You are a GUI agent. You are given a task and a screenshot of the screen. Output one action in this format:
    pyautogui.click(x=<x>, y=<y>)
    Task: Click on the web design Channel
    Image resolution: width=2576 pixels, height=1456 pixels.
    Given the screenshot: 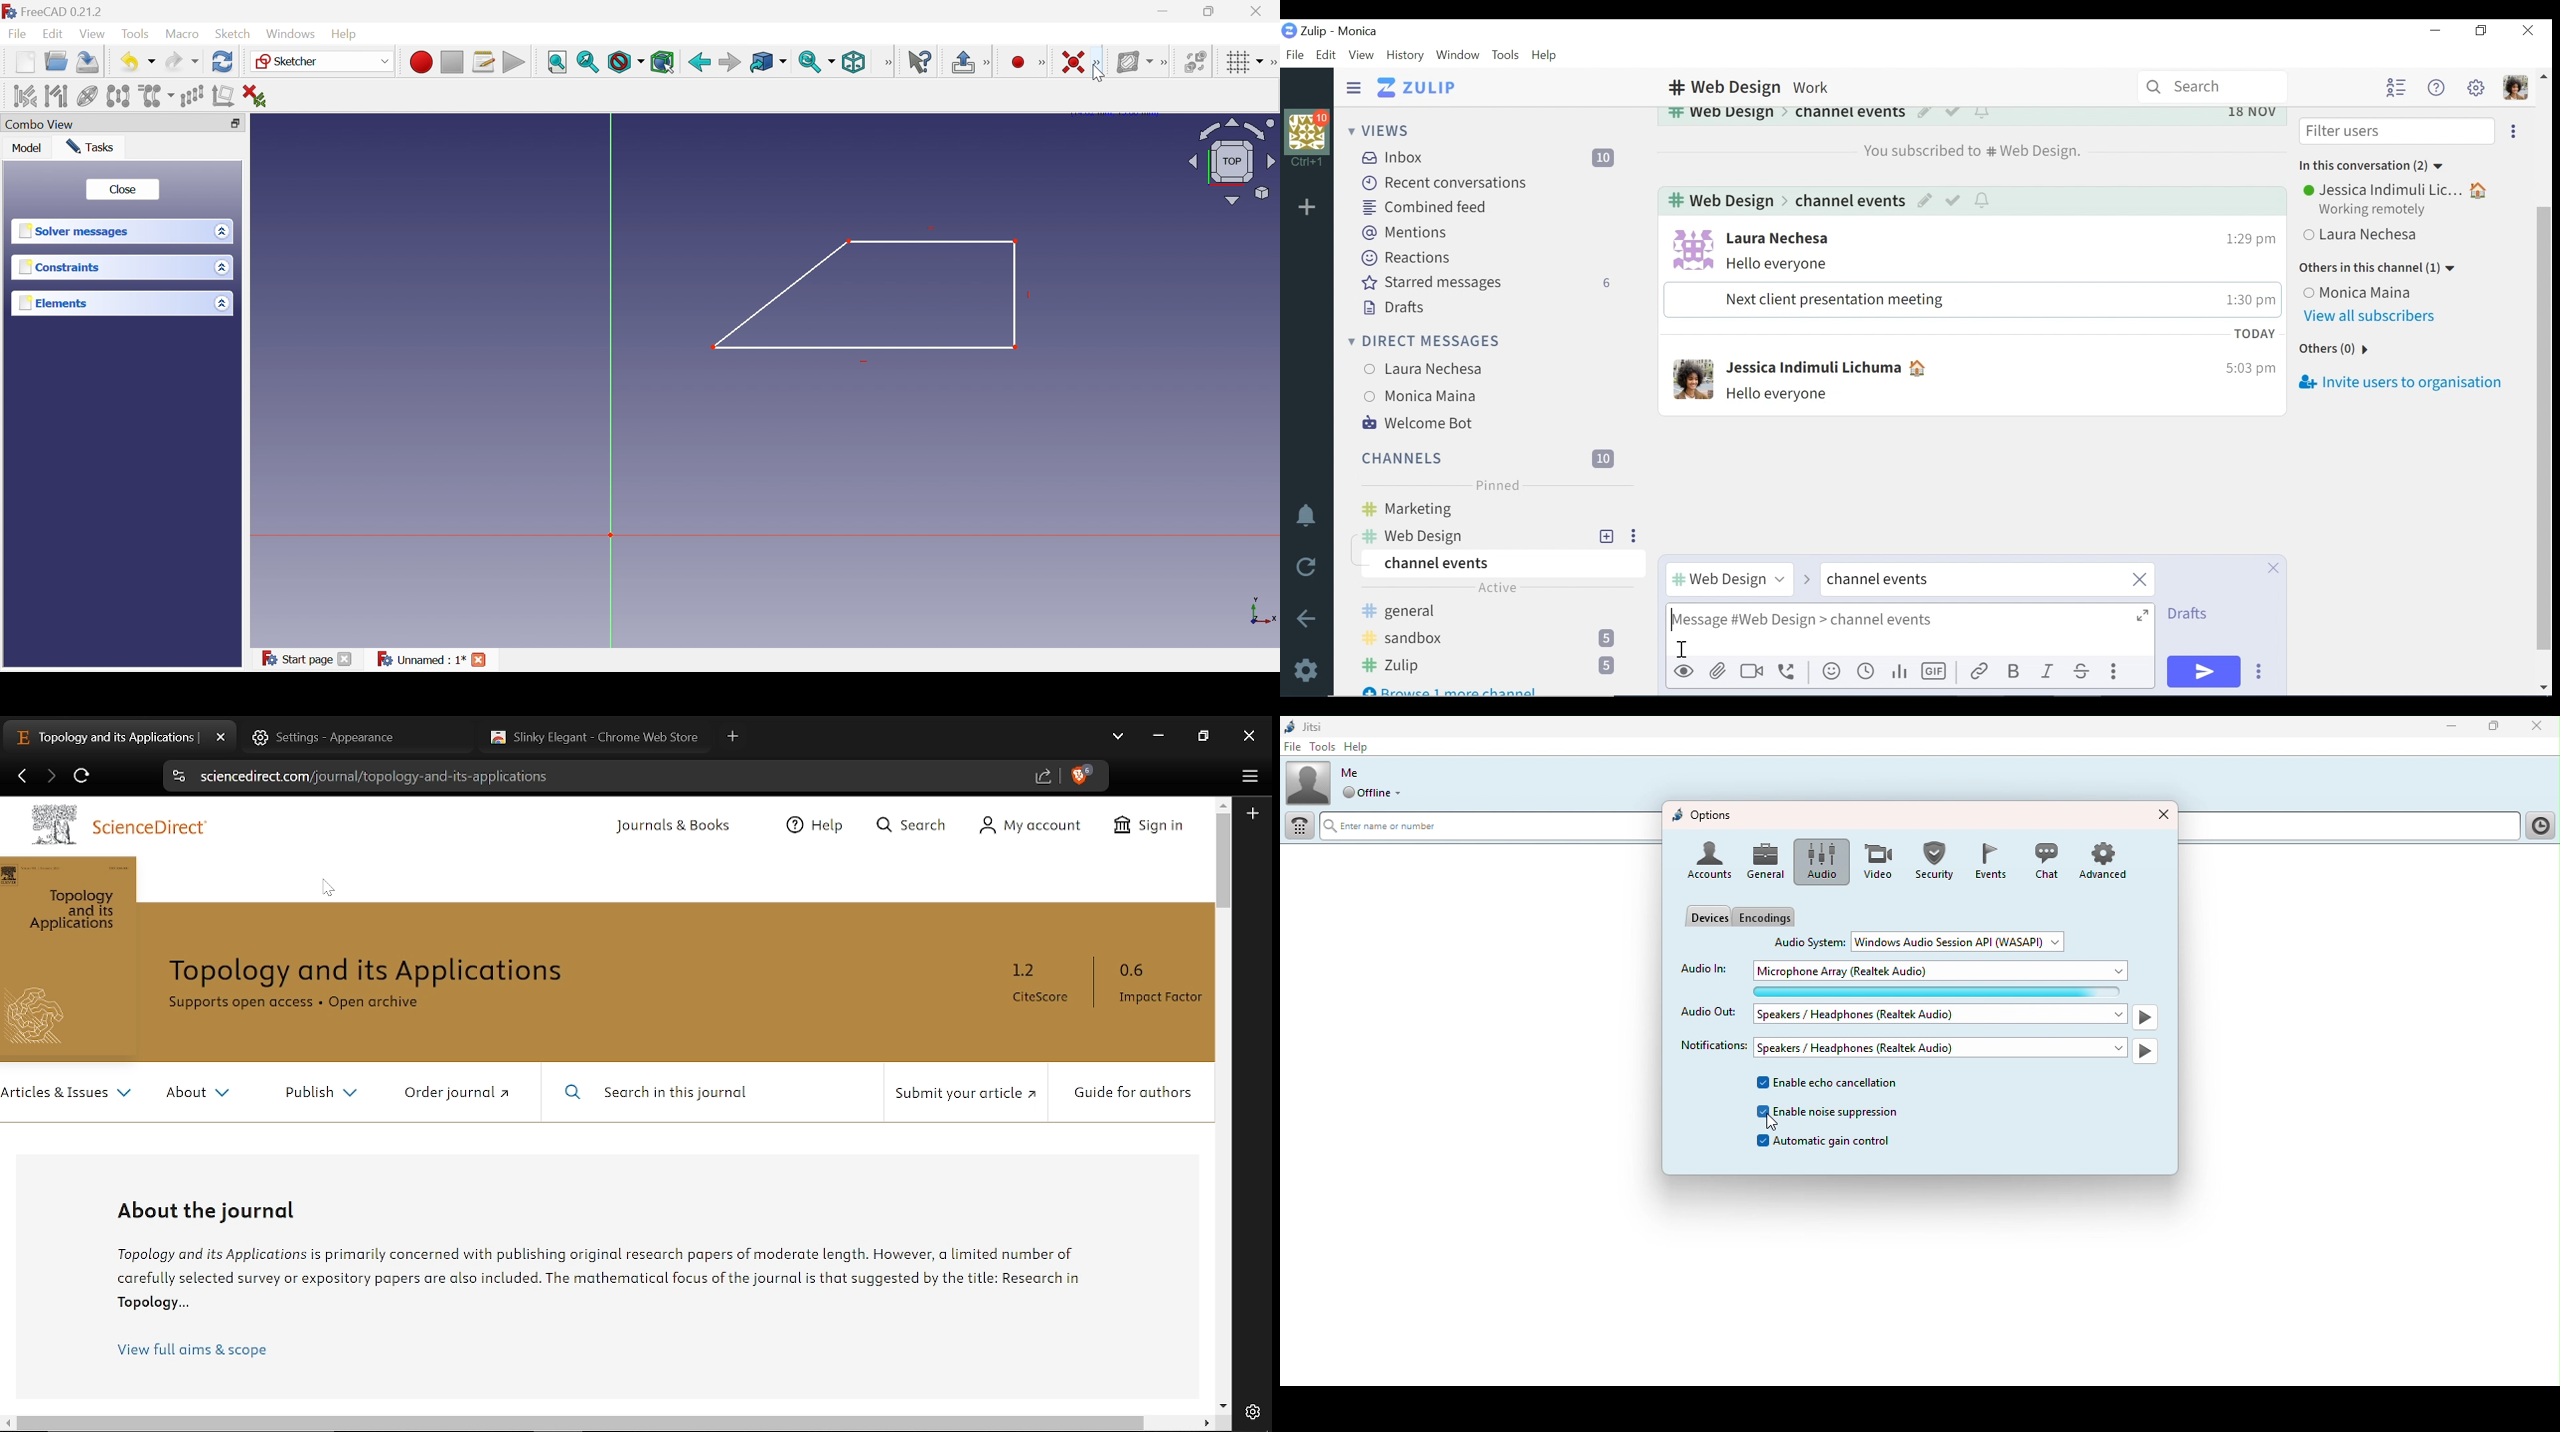 What is the action you would take?
    pyautogui.click(x=1717, y=118)
    